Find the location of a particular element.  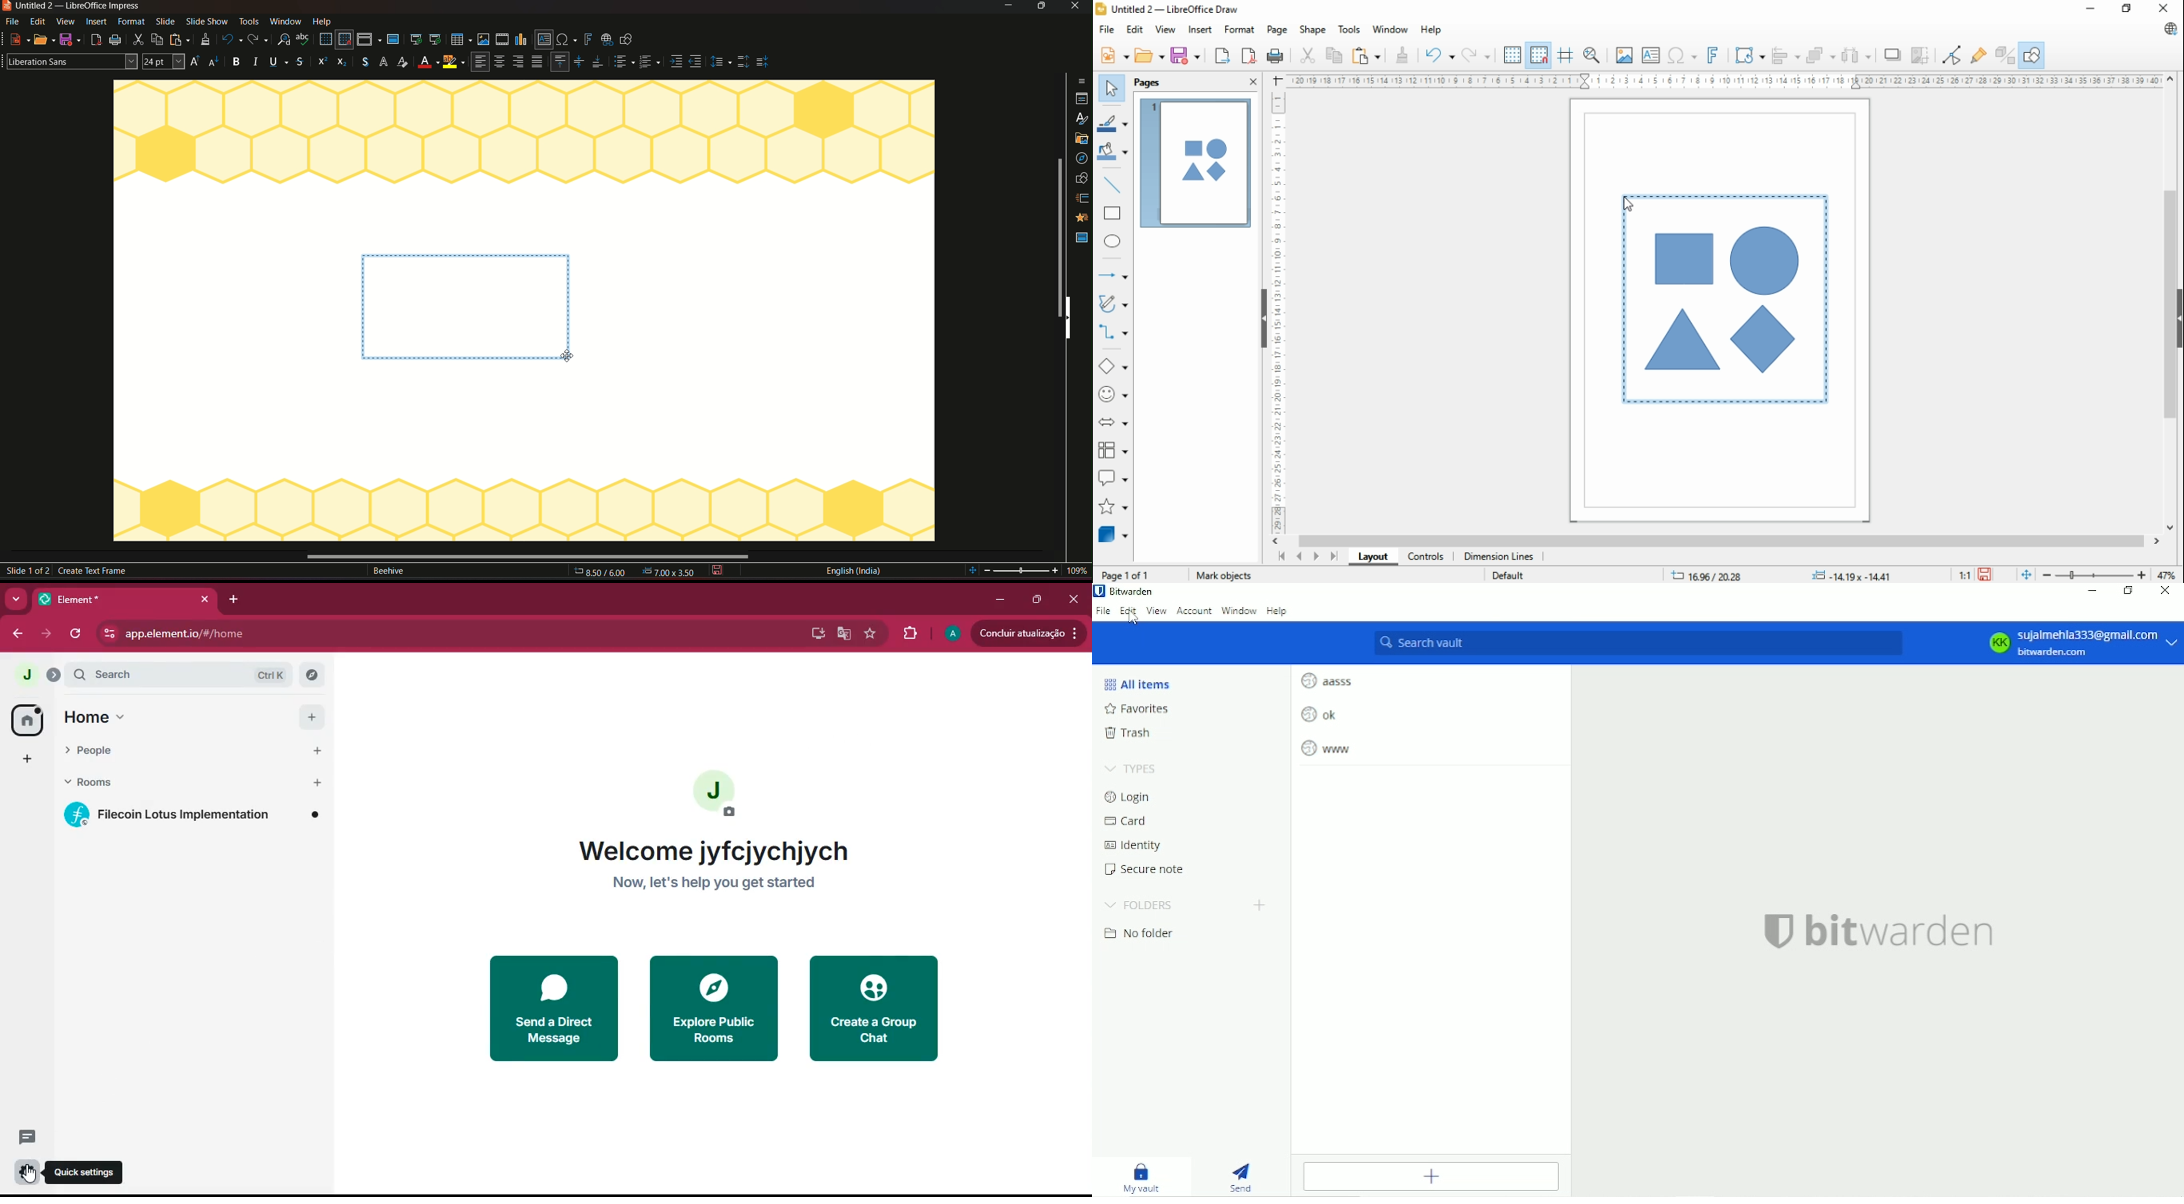

tools is located at coordinates (248, 22).